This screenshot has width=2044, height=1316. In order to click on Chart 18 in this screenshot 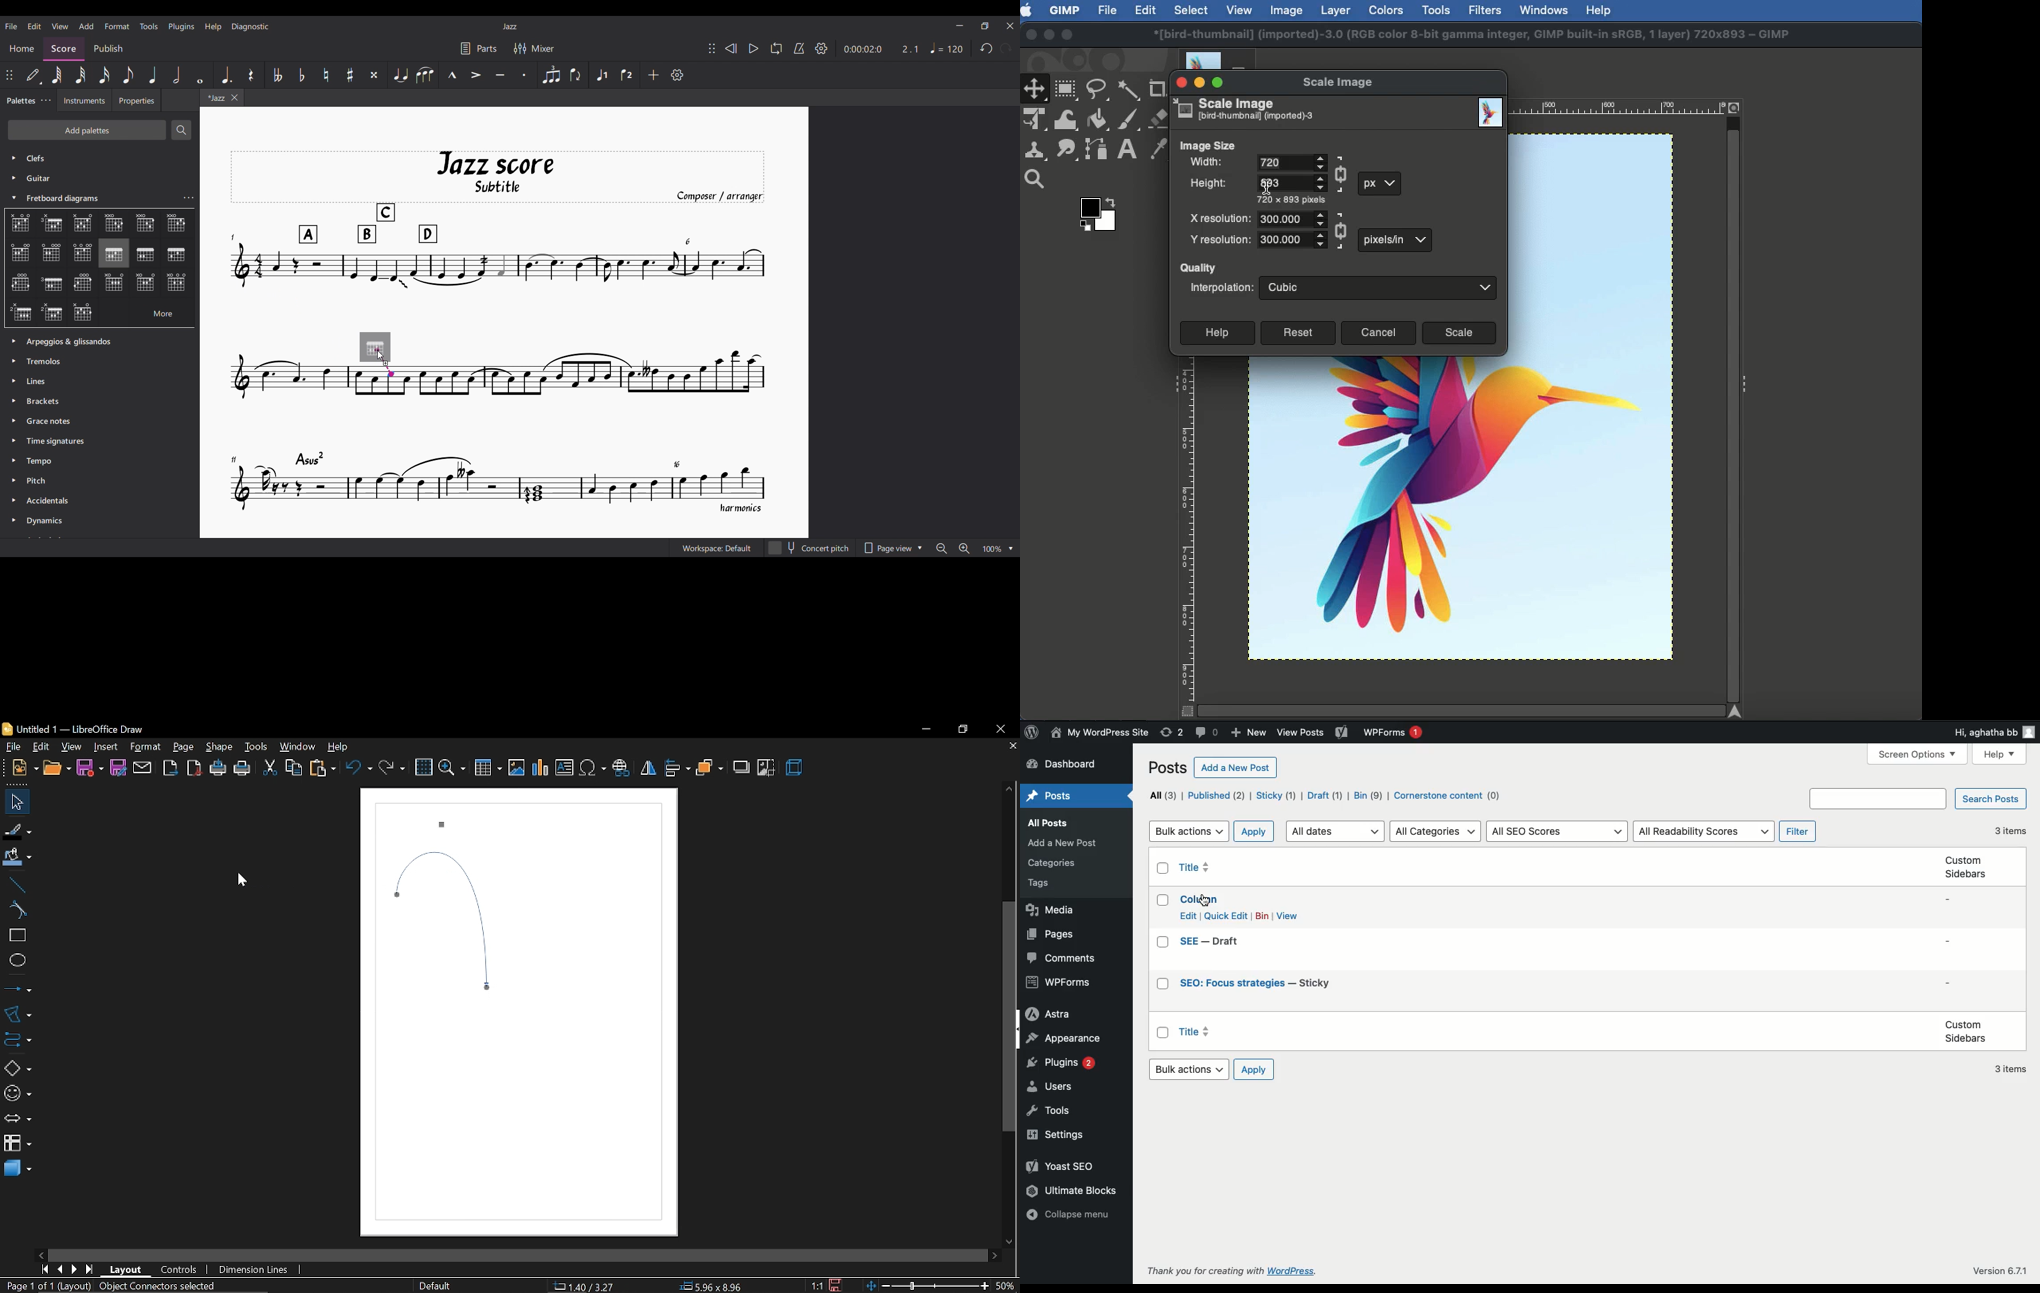, I will do `click(52, 313)`.